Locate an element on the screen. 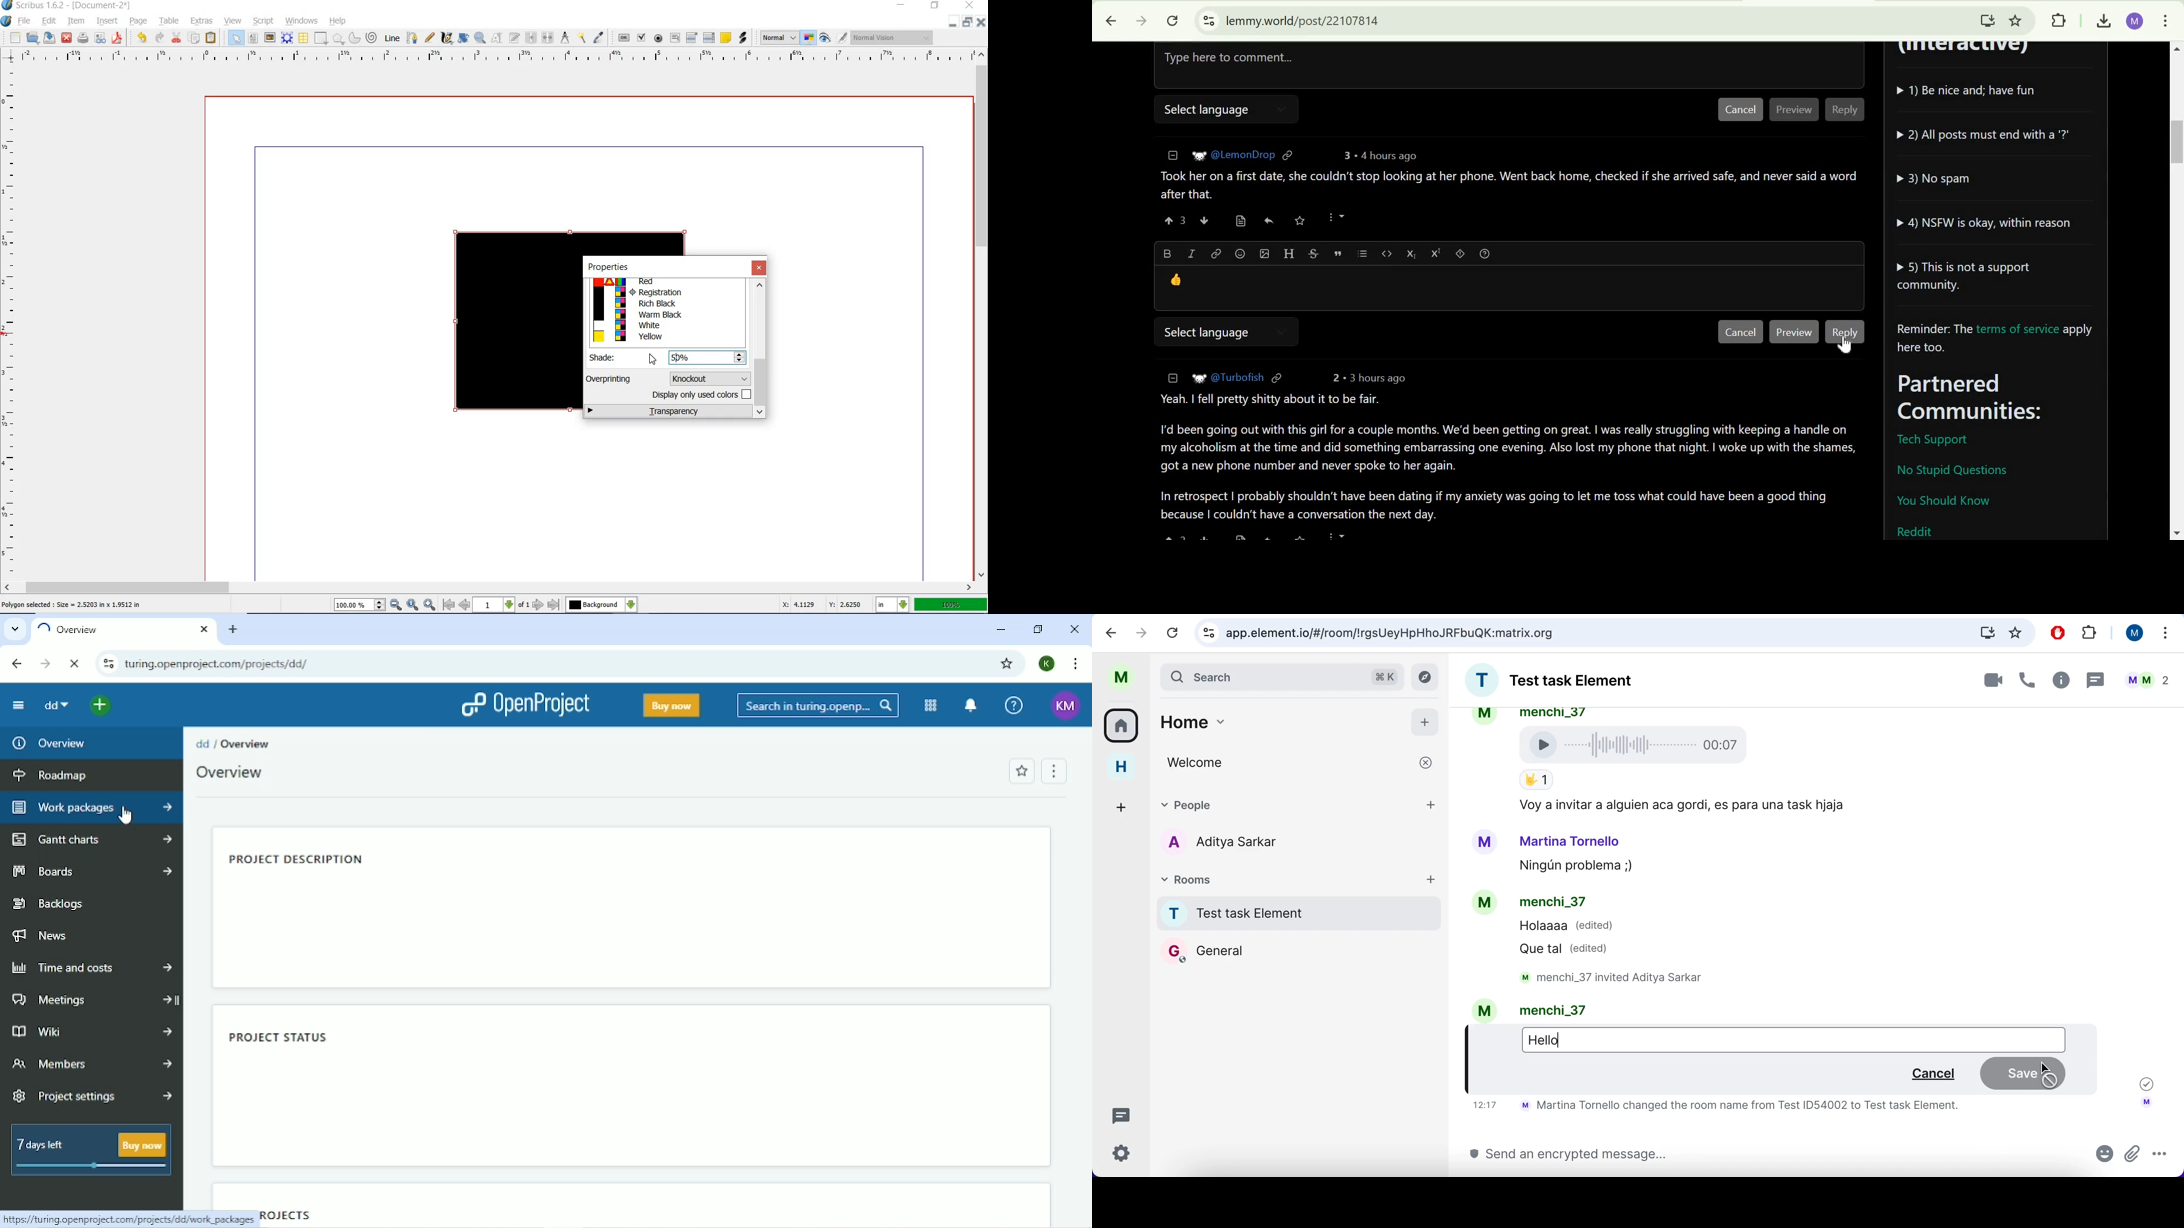 The image size is (2184, 1232). display only used colors is located at coordinates (700, 396).